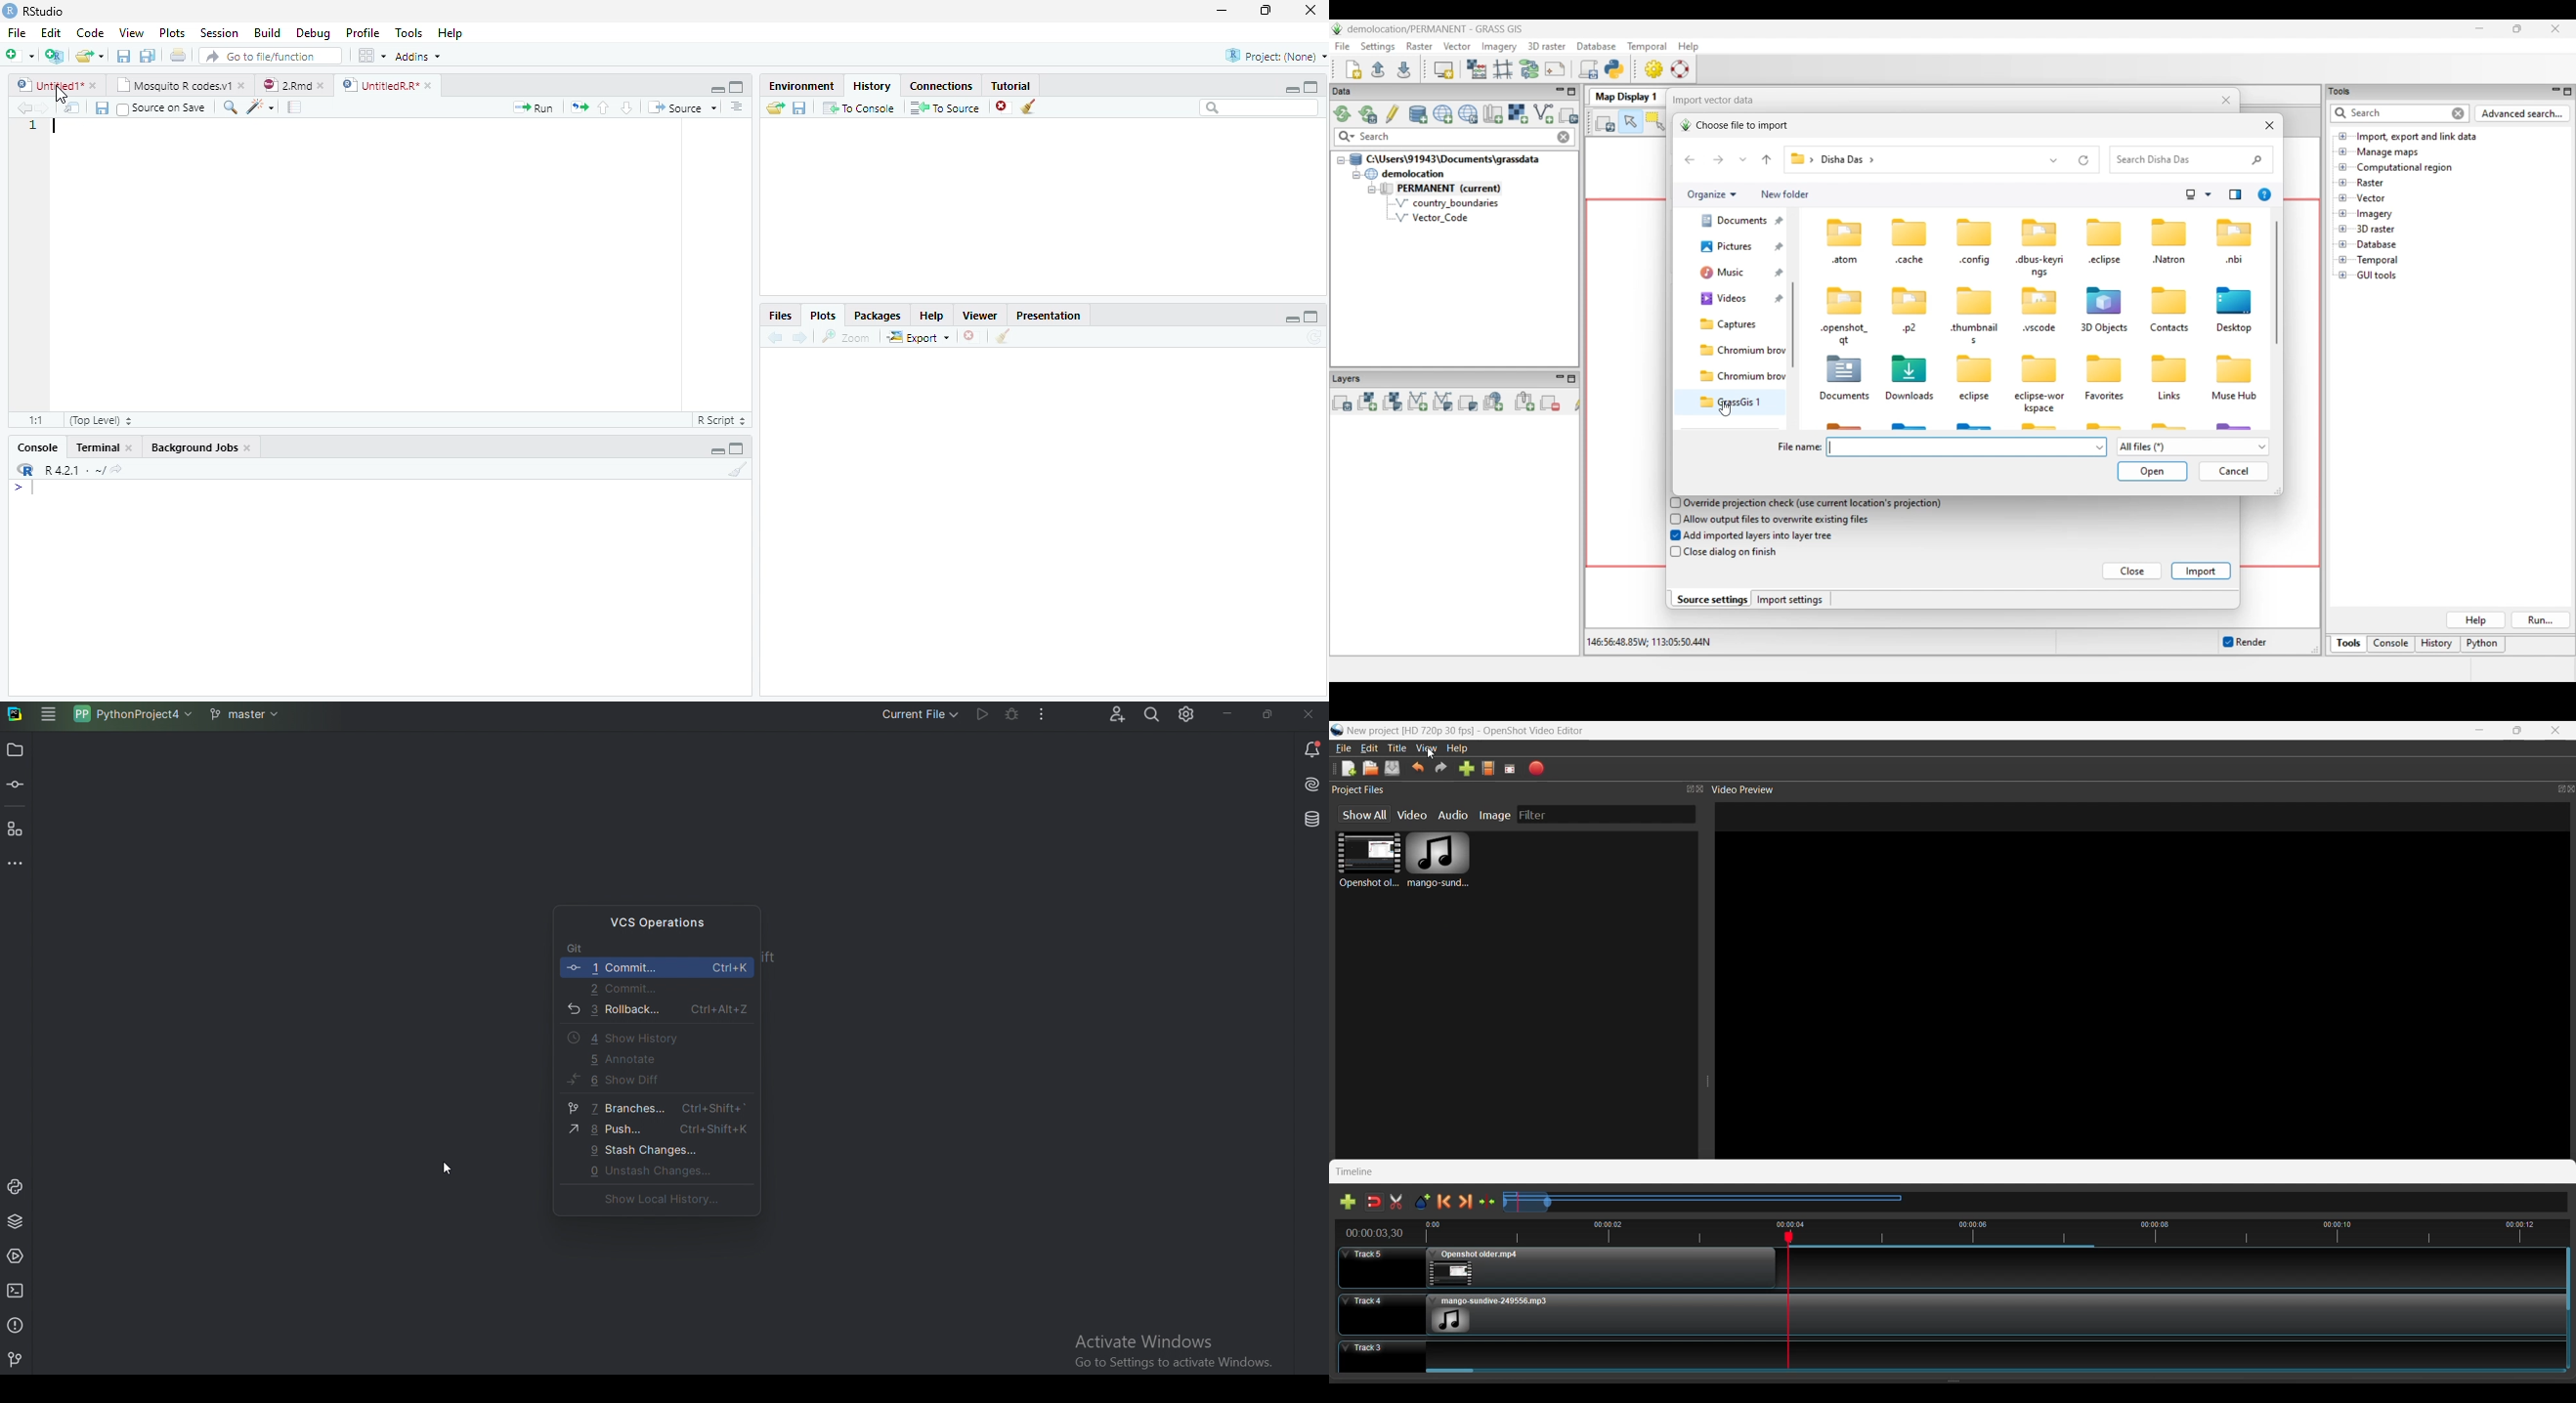  What do you see at coordinates (2035, 1202) in the screenshot?
I see `Slider` at bounding box center [2035, 1202].